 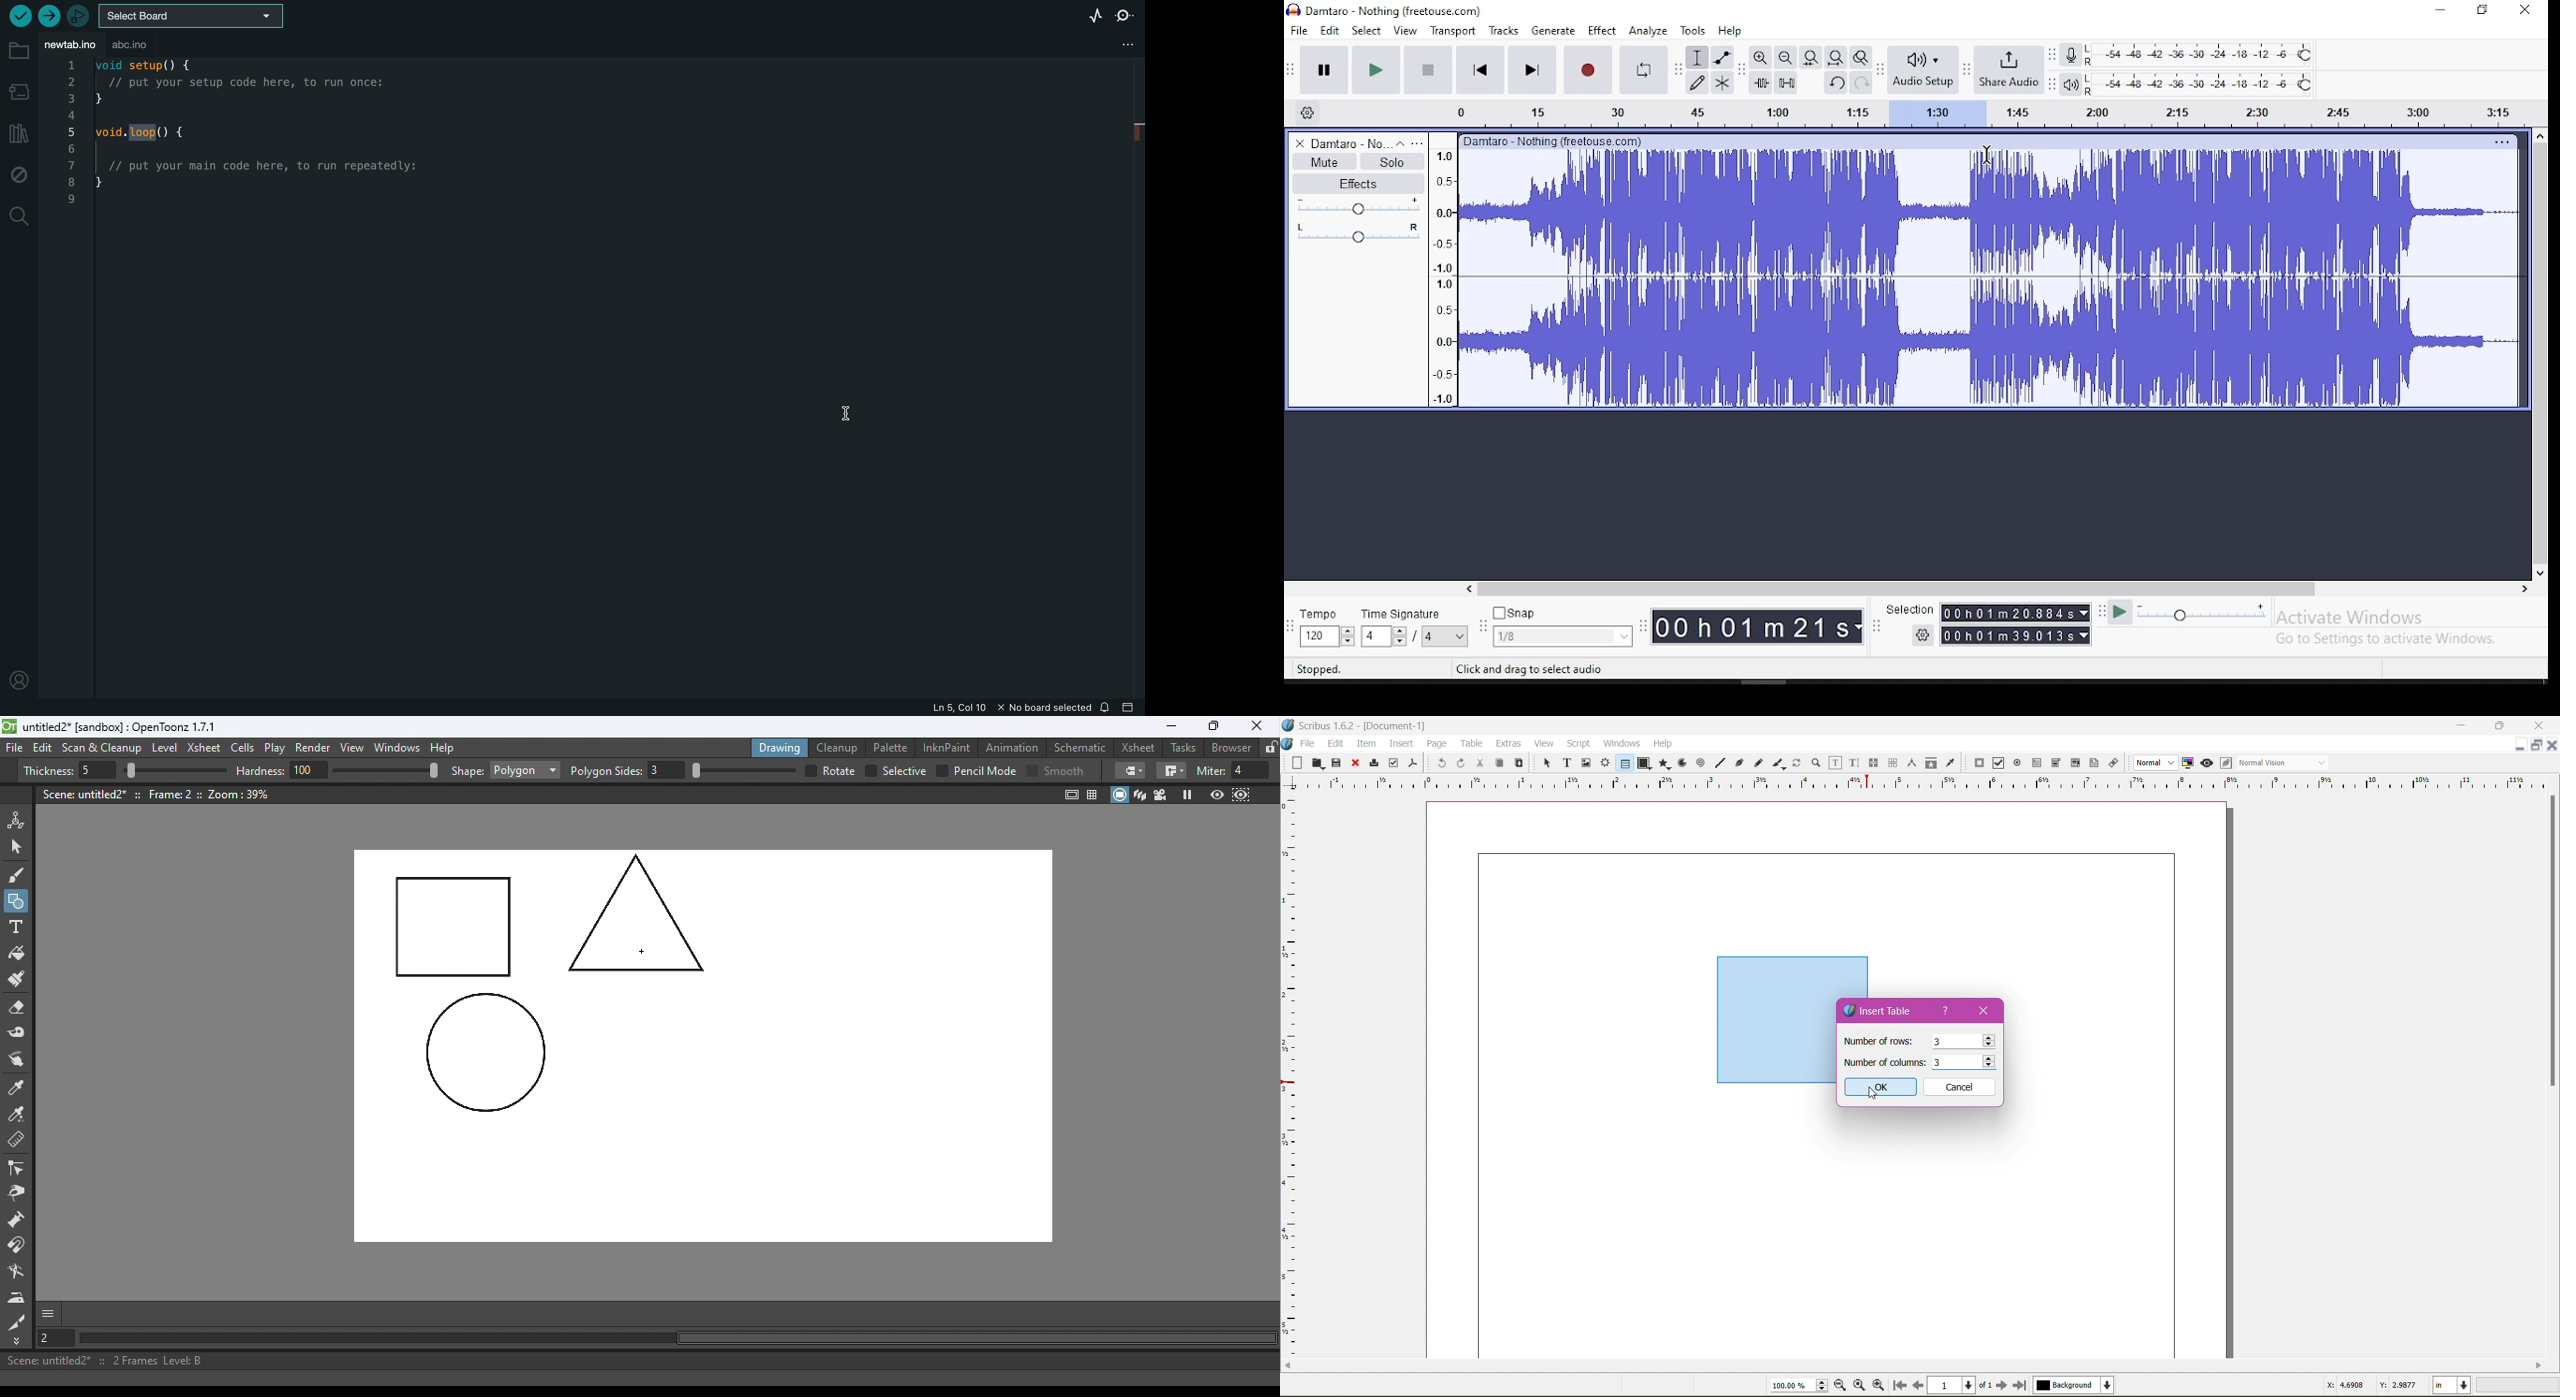 I want to click on Go to Settings to activate Windows., so click(x=2390, y=638).